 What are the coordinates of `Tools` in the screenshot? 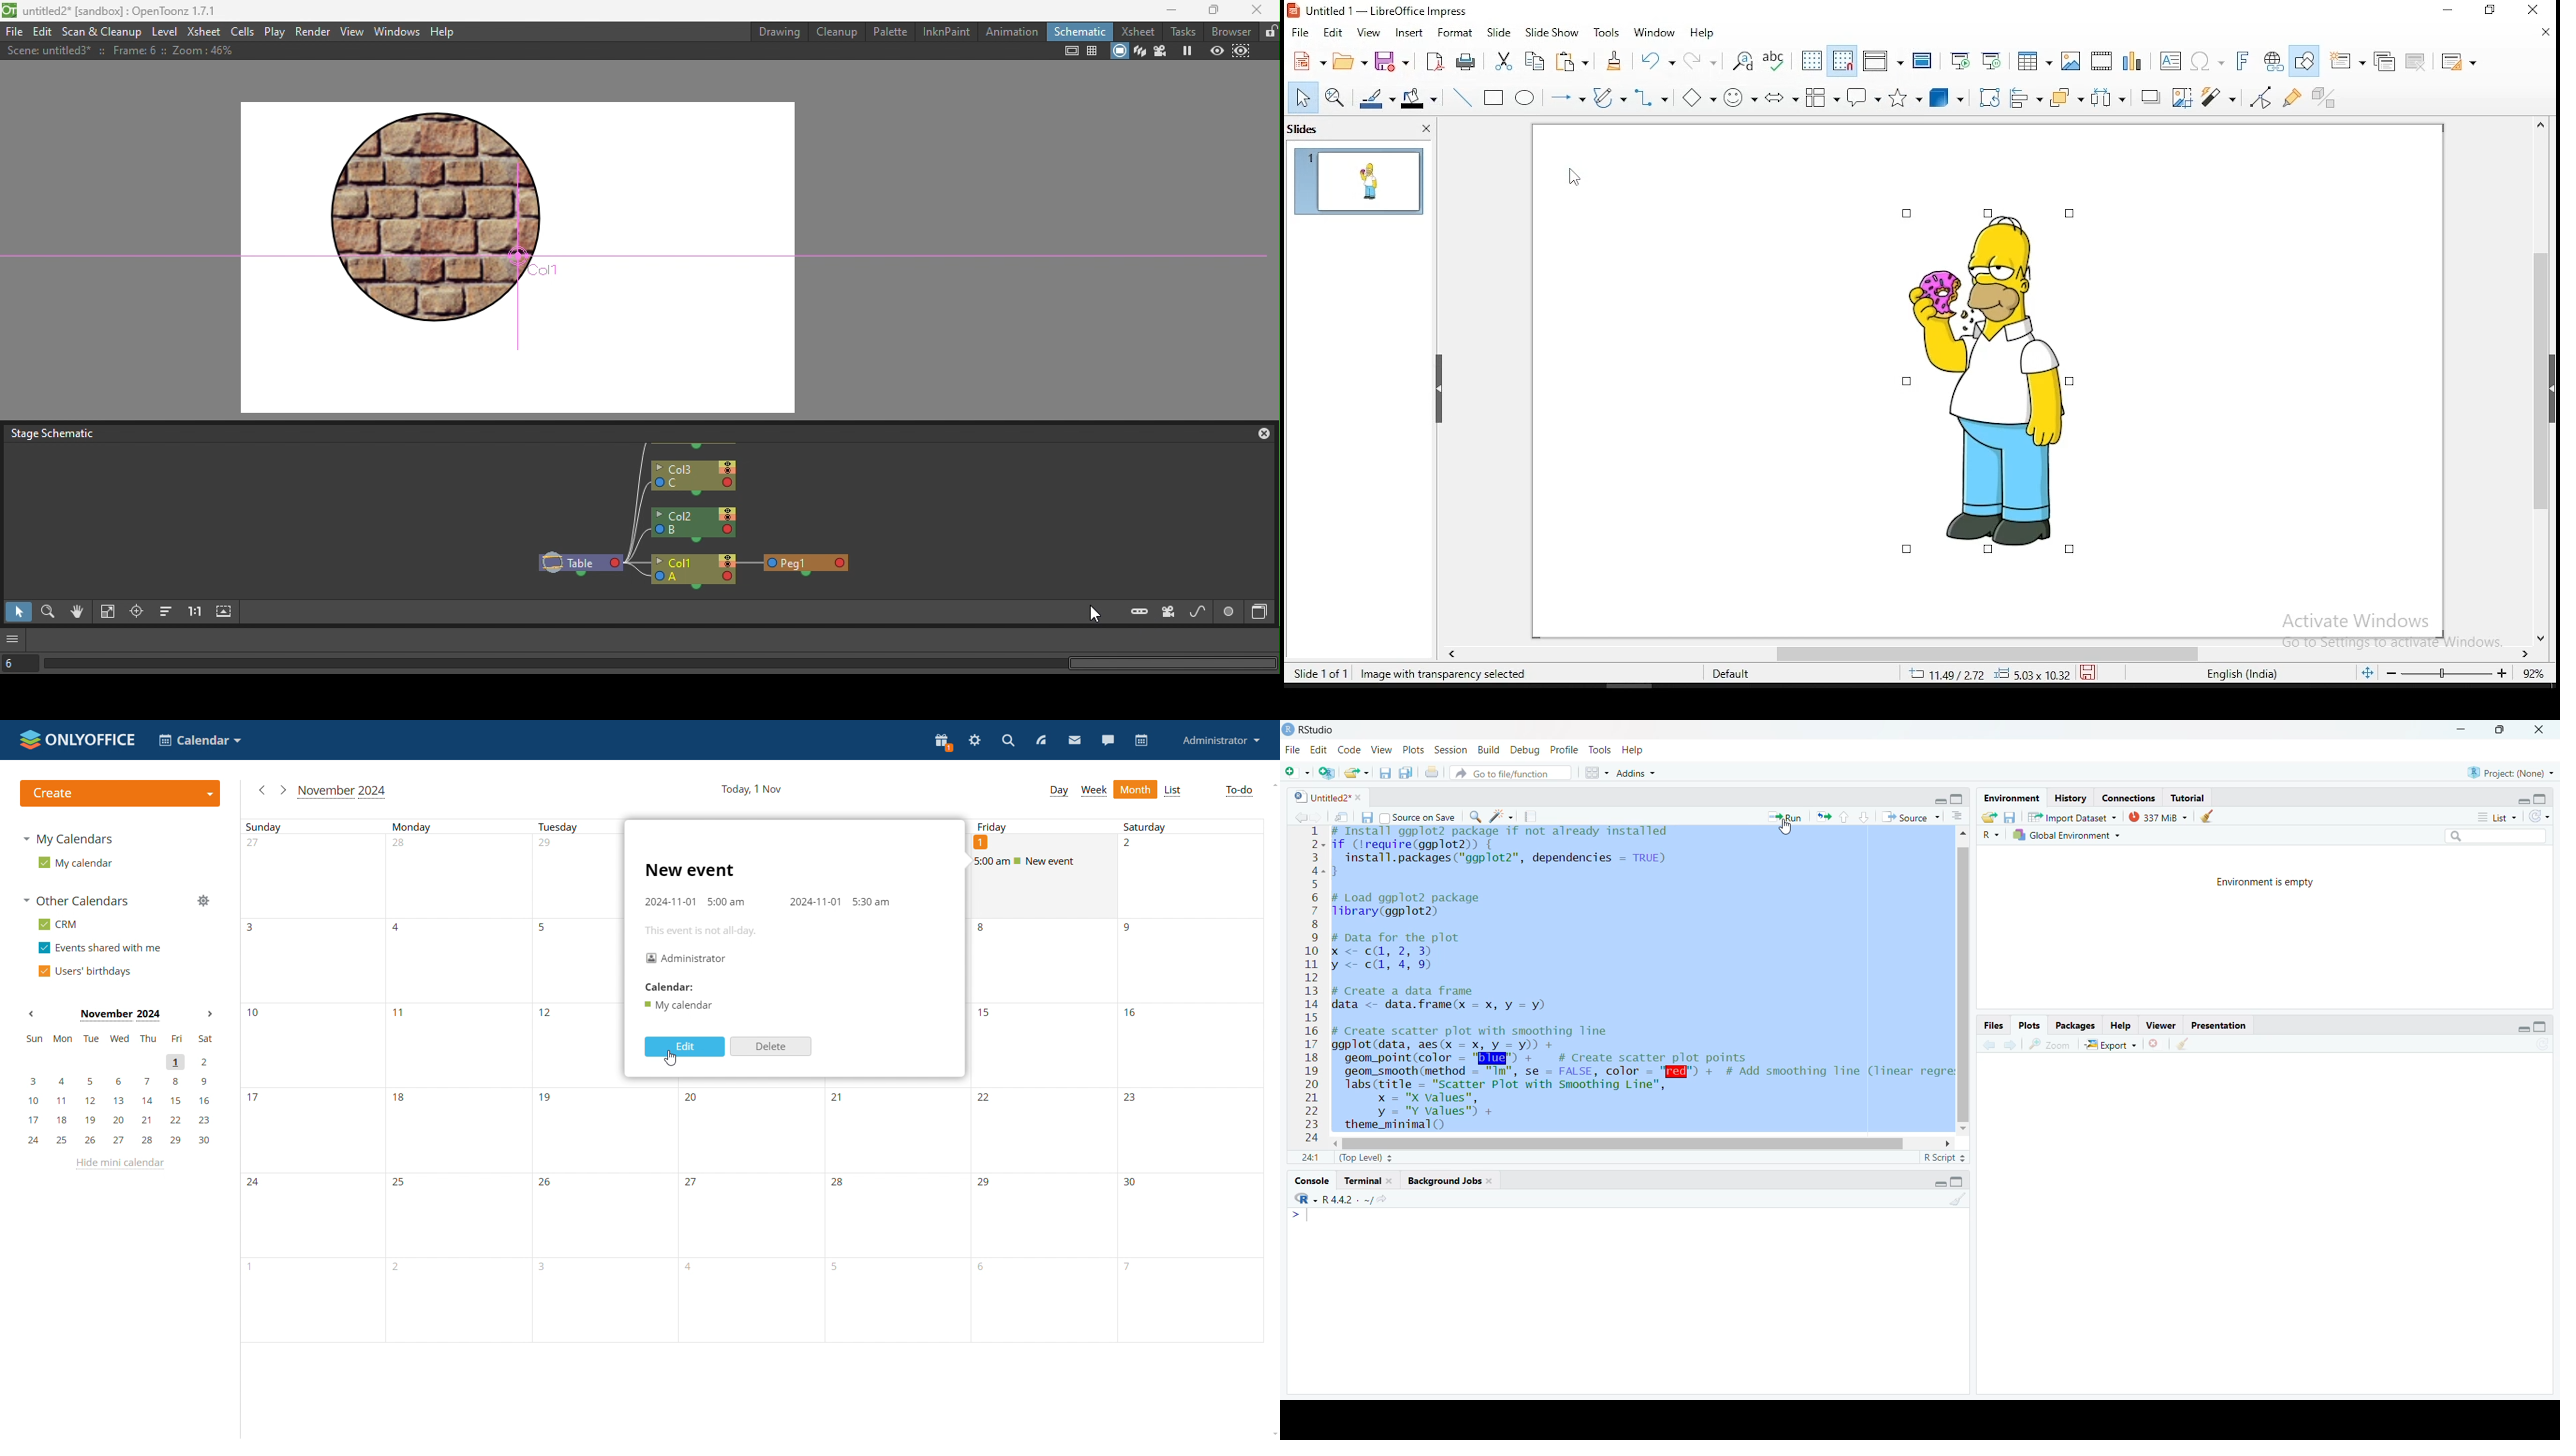 It's located at (1599, 751).